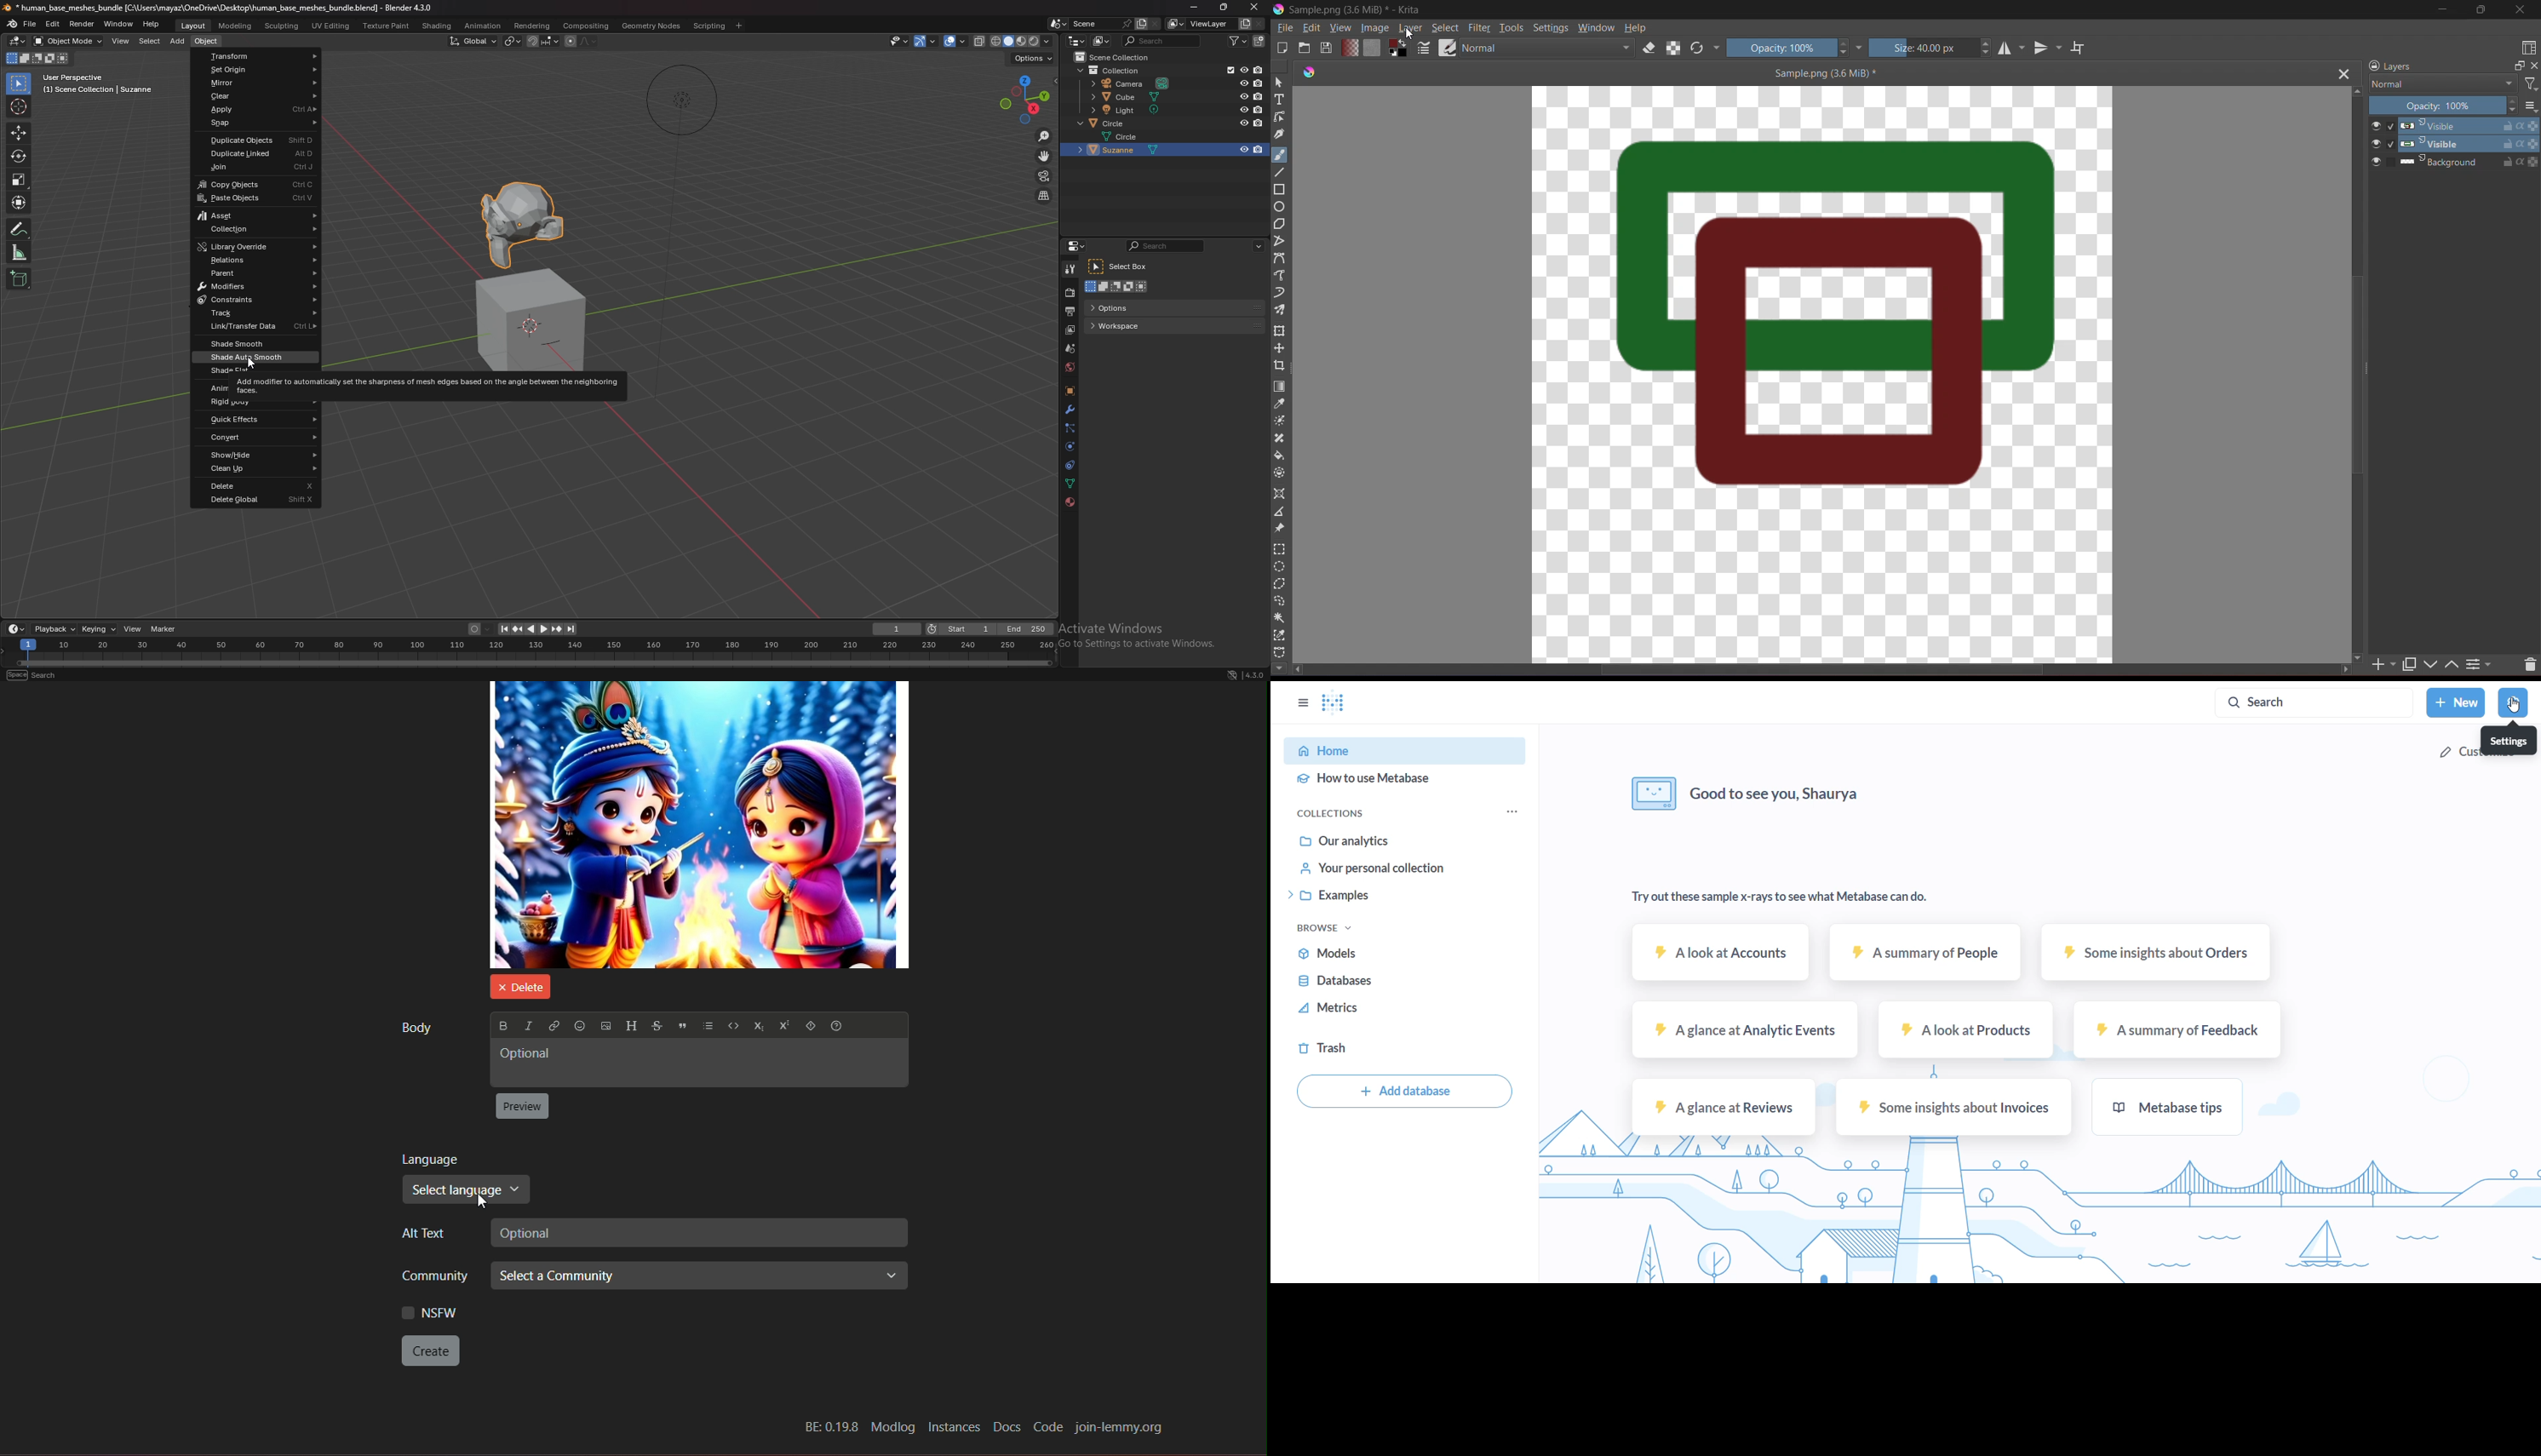  Describe the element at coordinates (1279, 567) in the screenshot. I see `Elliptical Selection` at that location.